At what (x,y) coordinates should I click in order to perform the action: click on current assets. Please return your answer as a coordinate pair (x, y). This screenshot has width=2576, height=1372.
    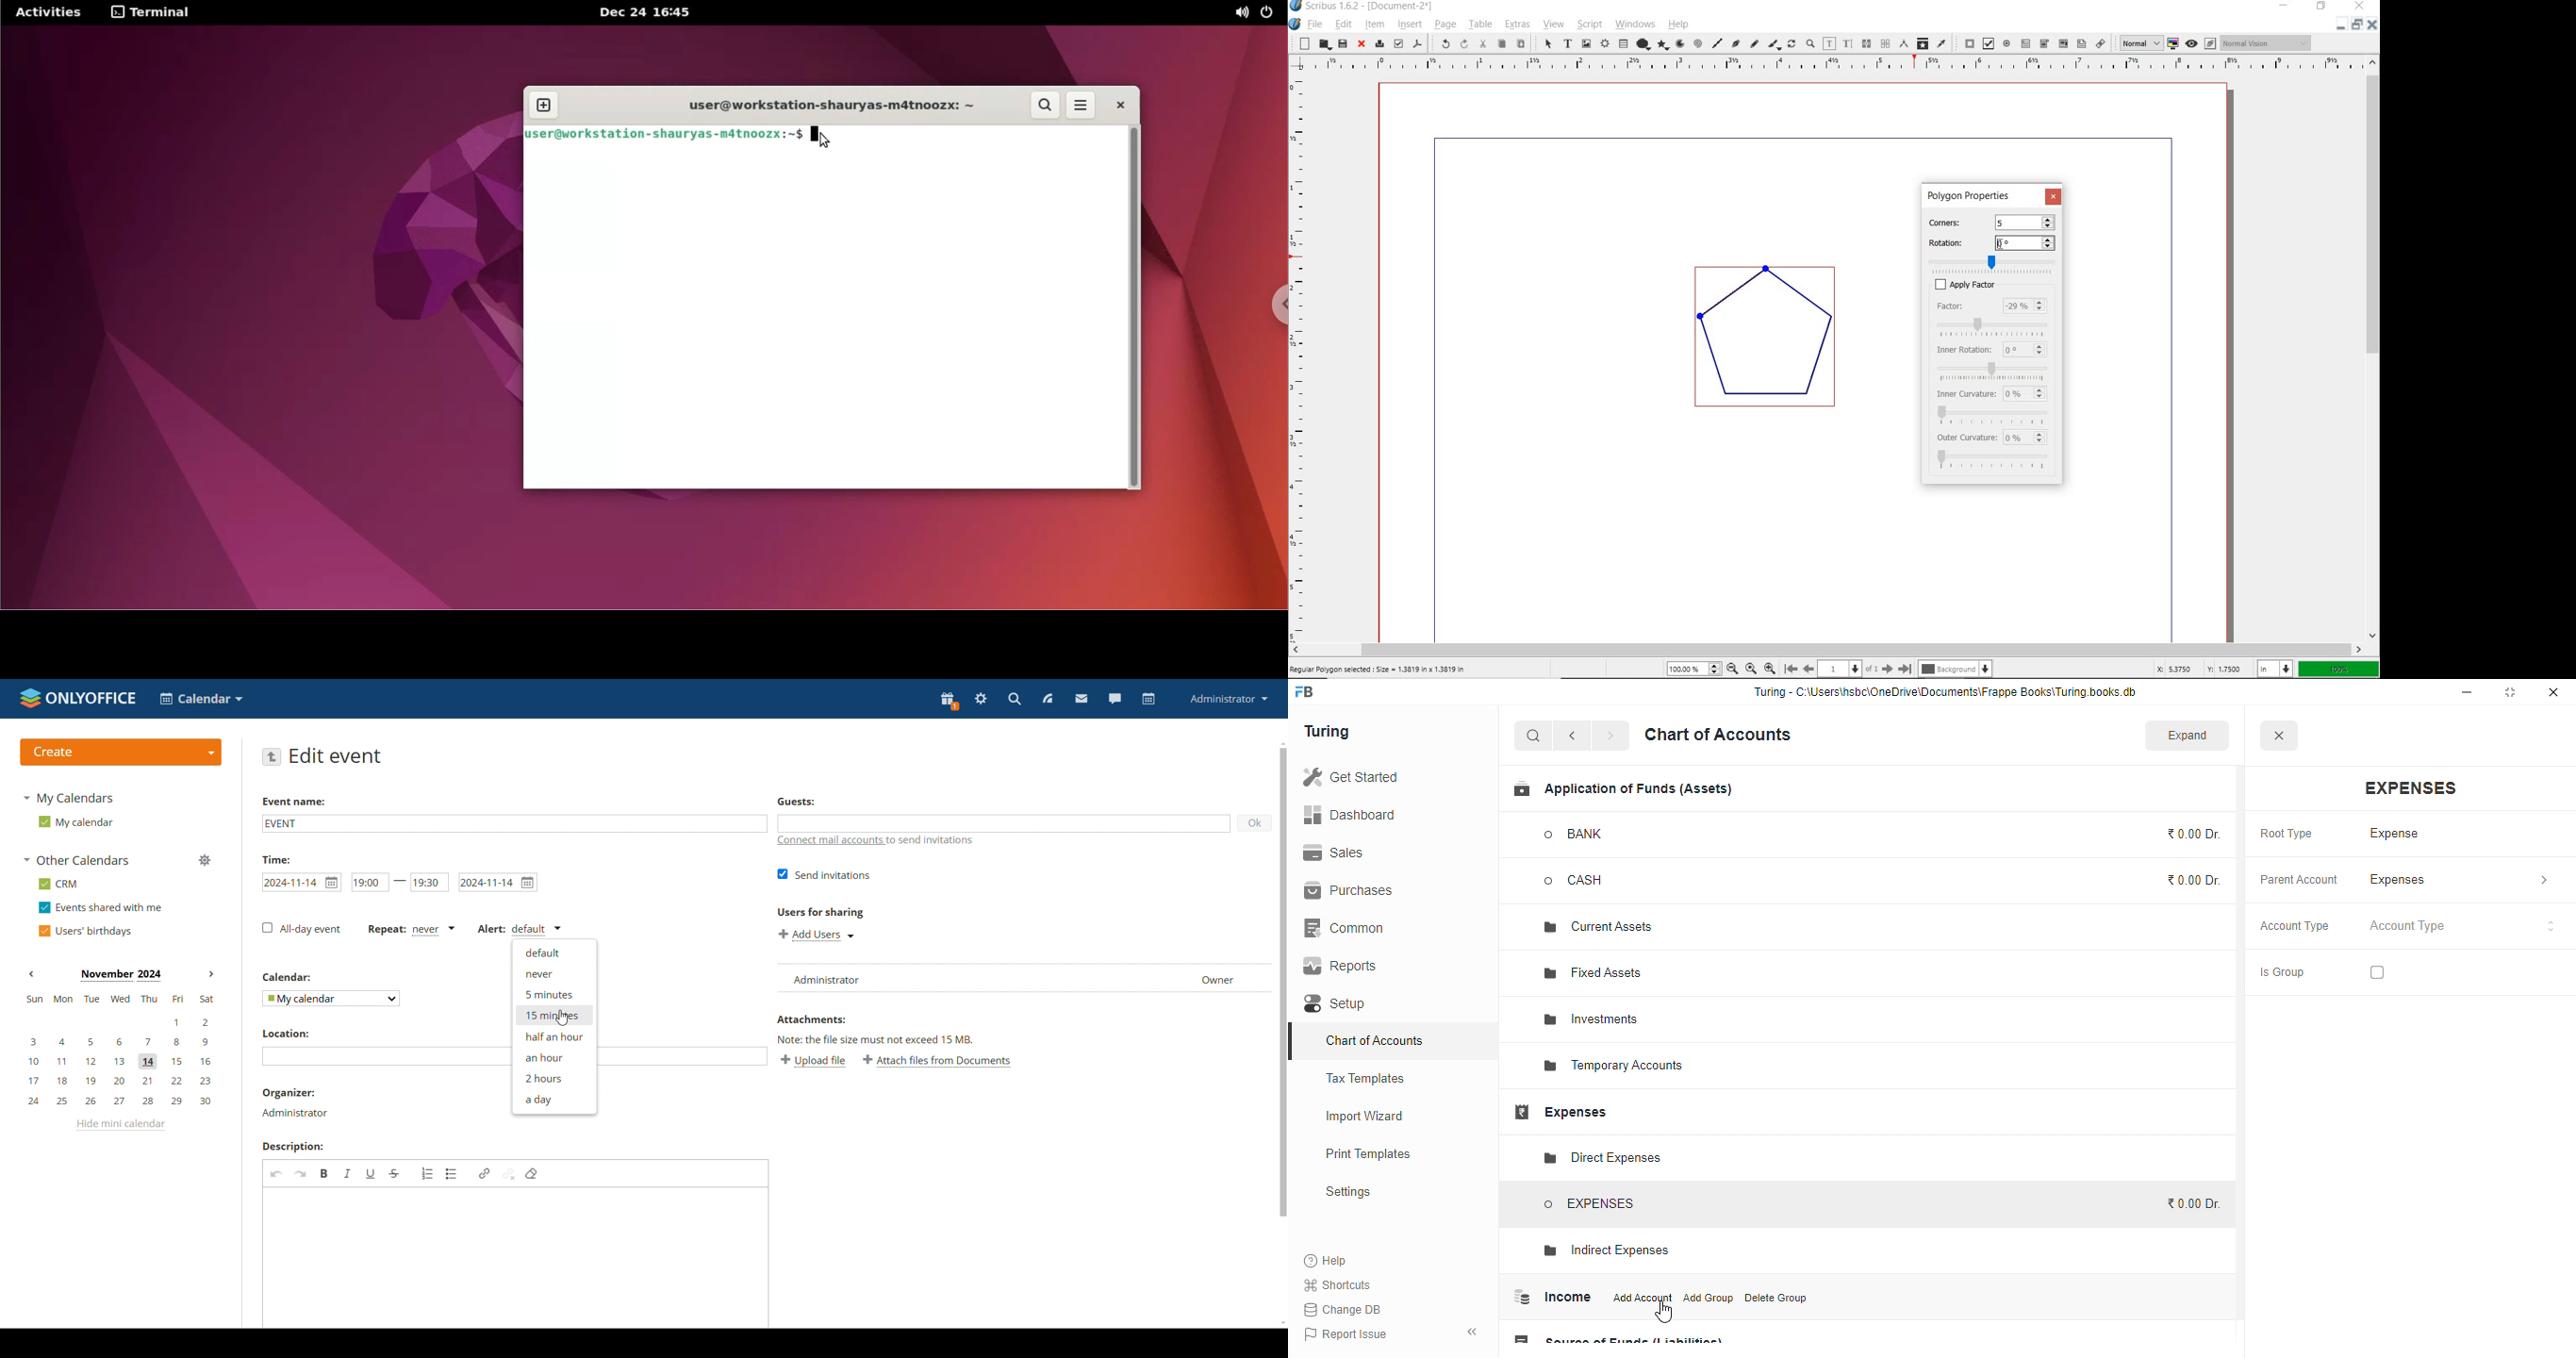
    Looking at the image, I should click on (1598, 928).